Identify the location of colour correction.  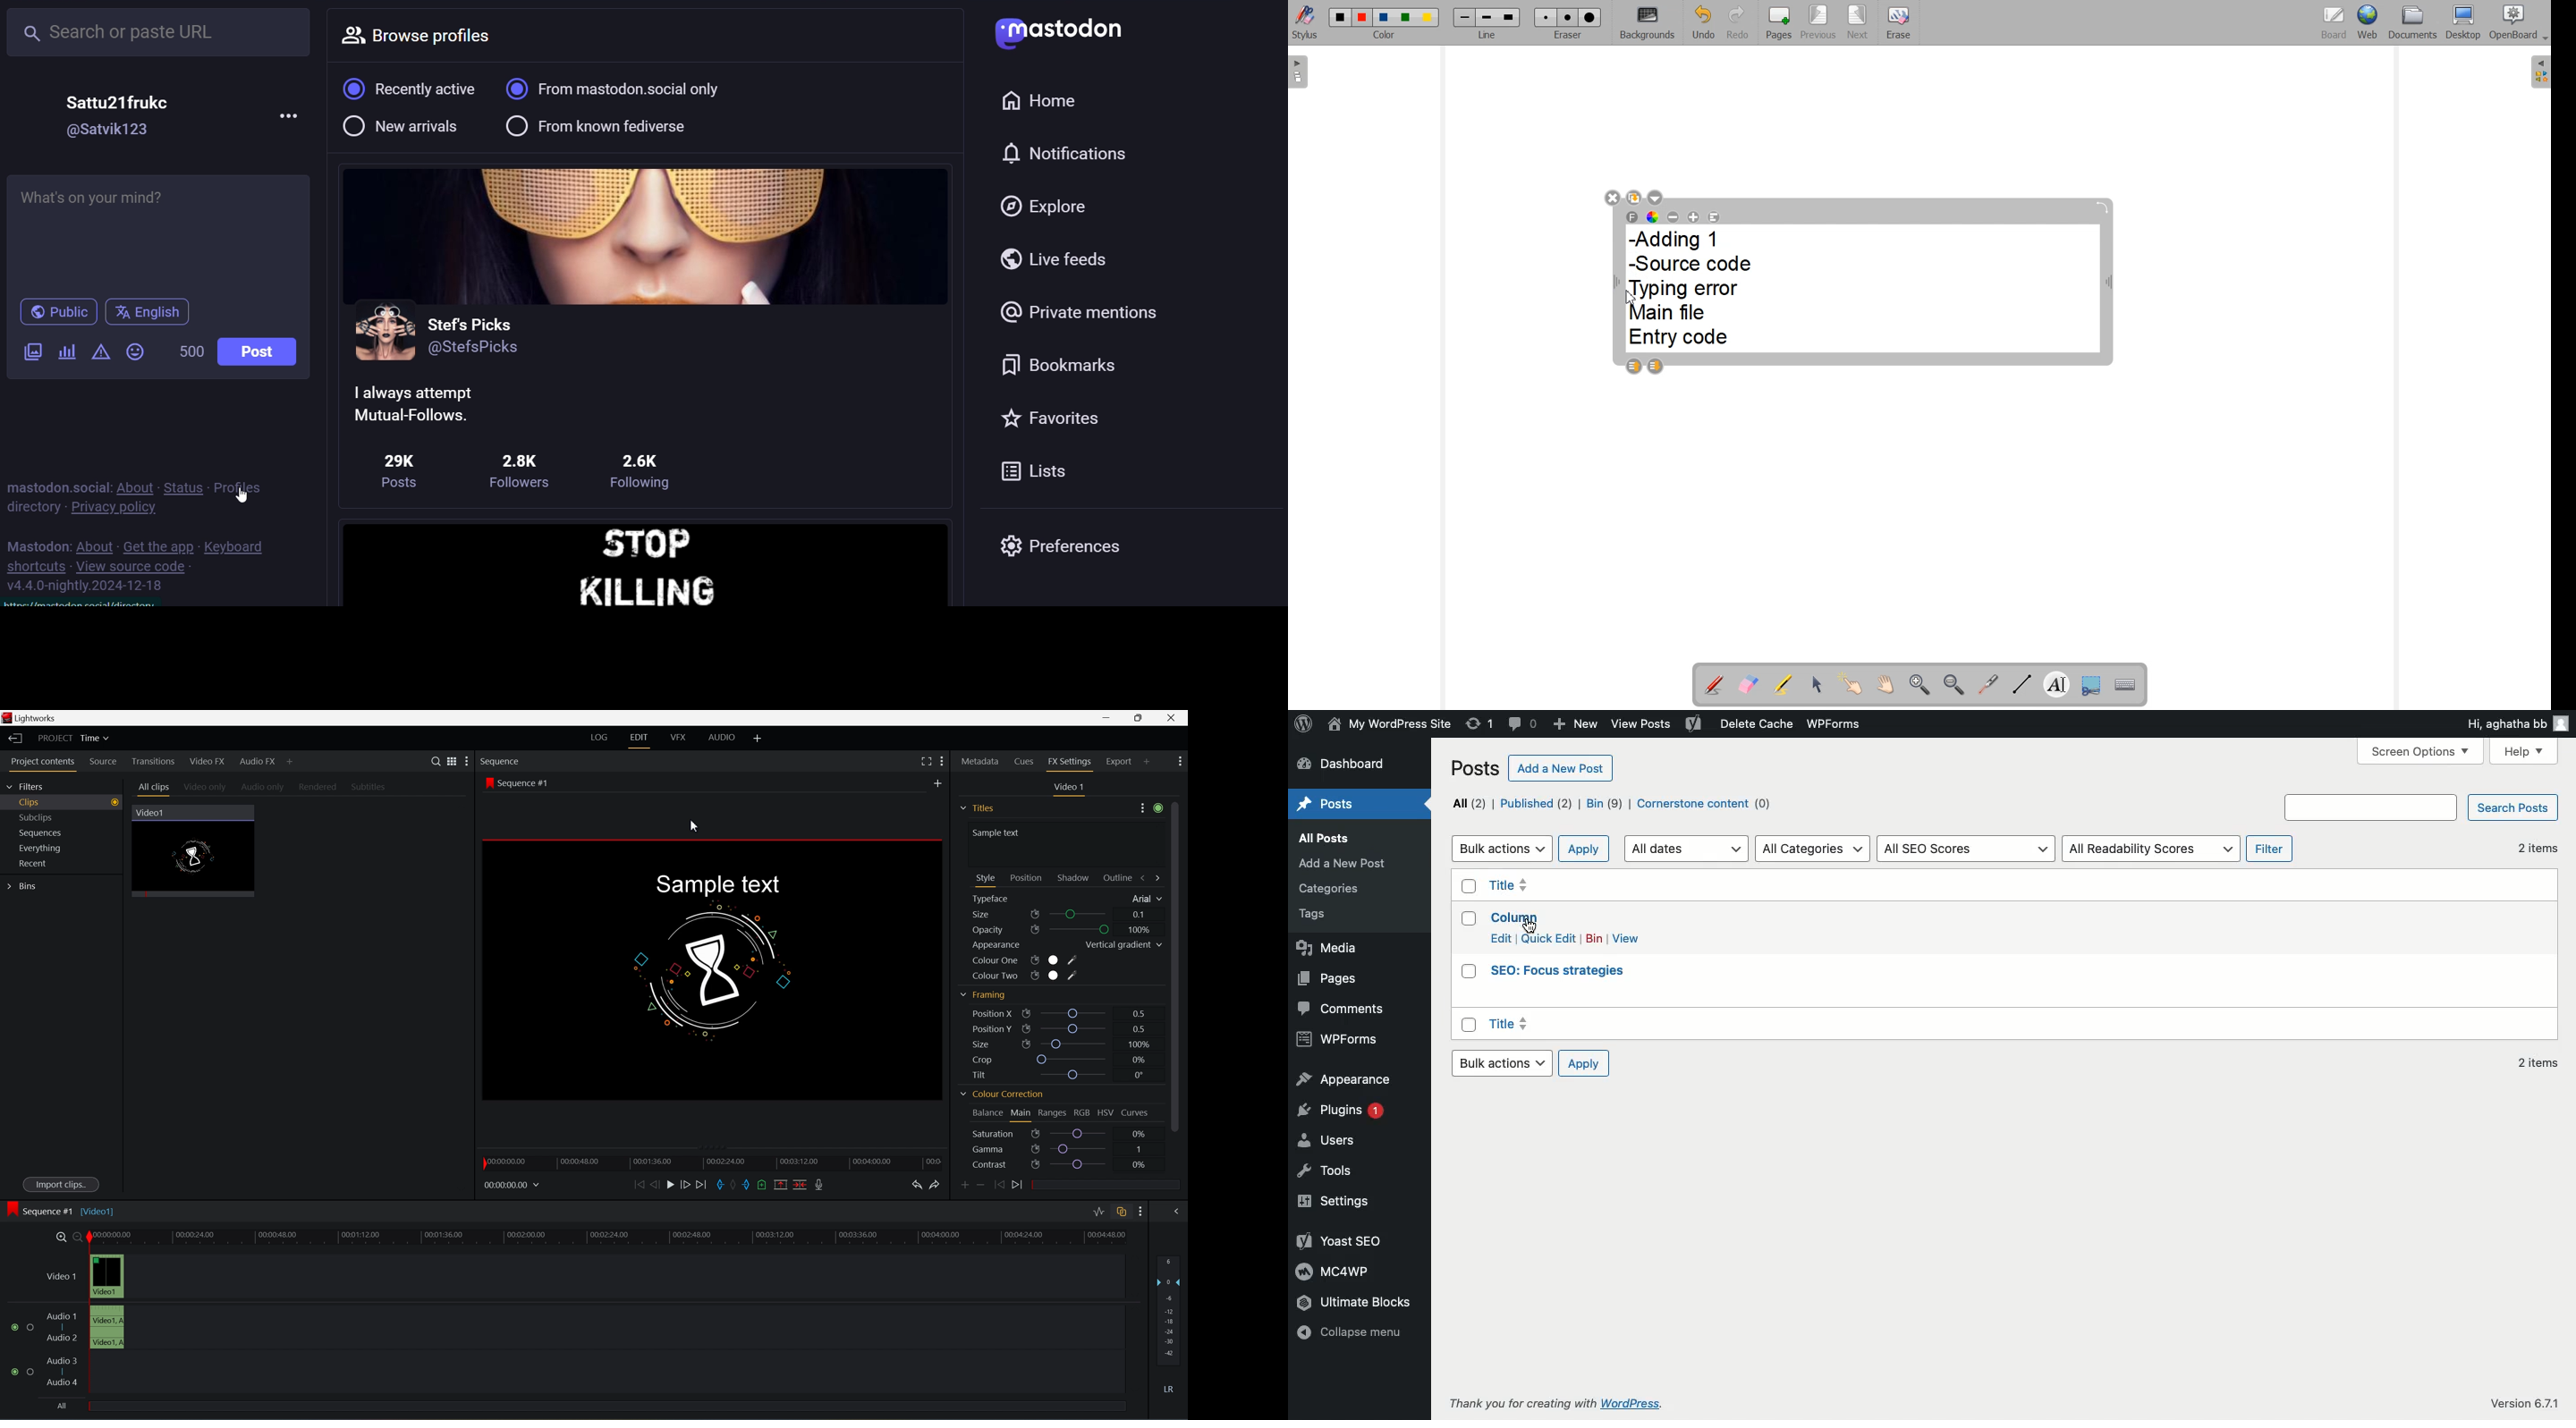
(1001, 1096).